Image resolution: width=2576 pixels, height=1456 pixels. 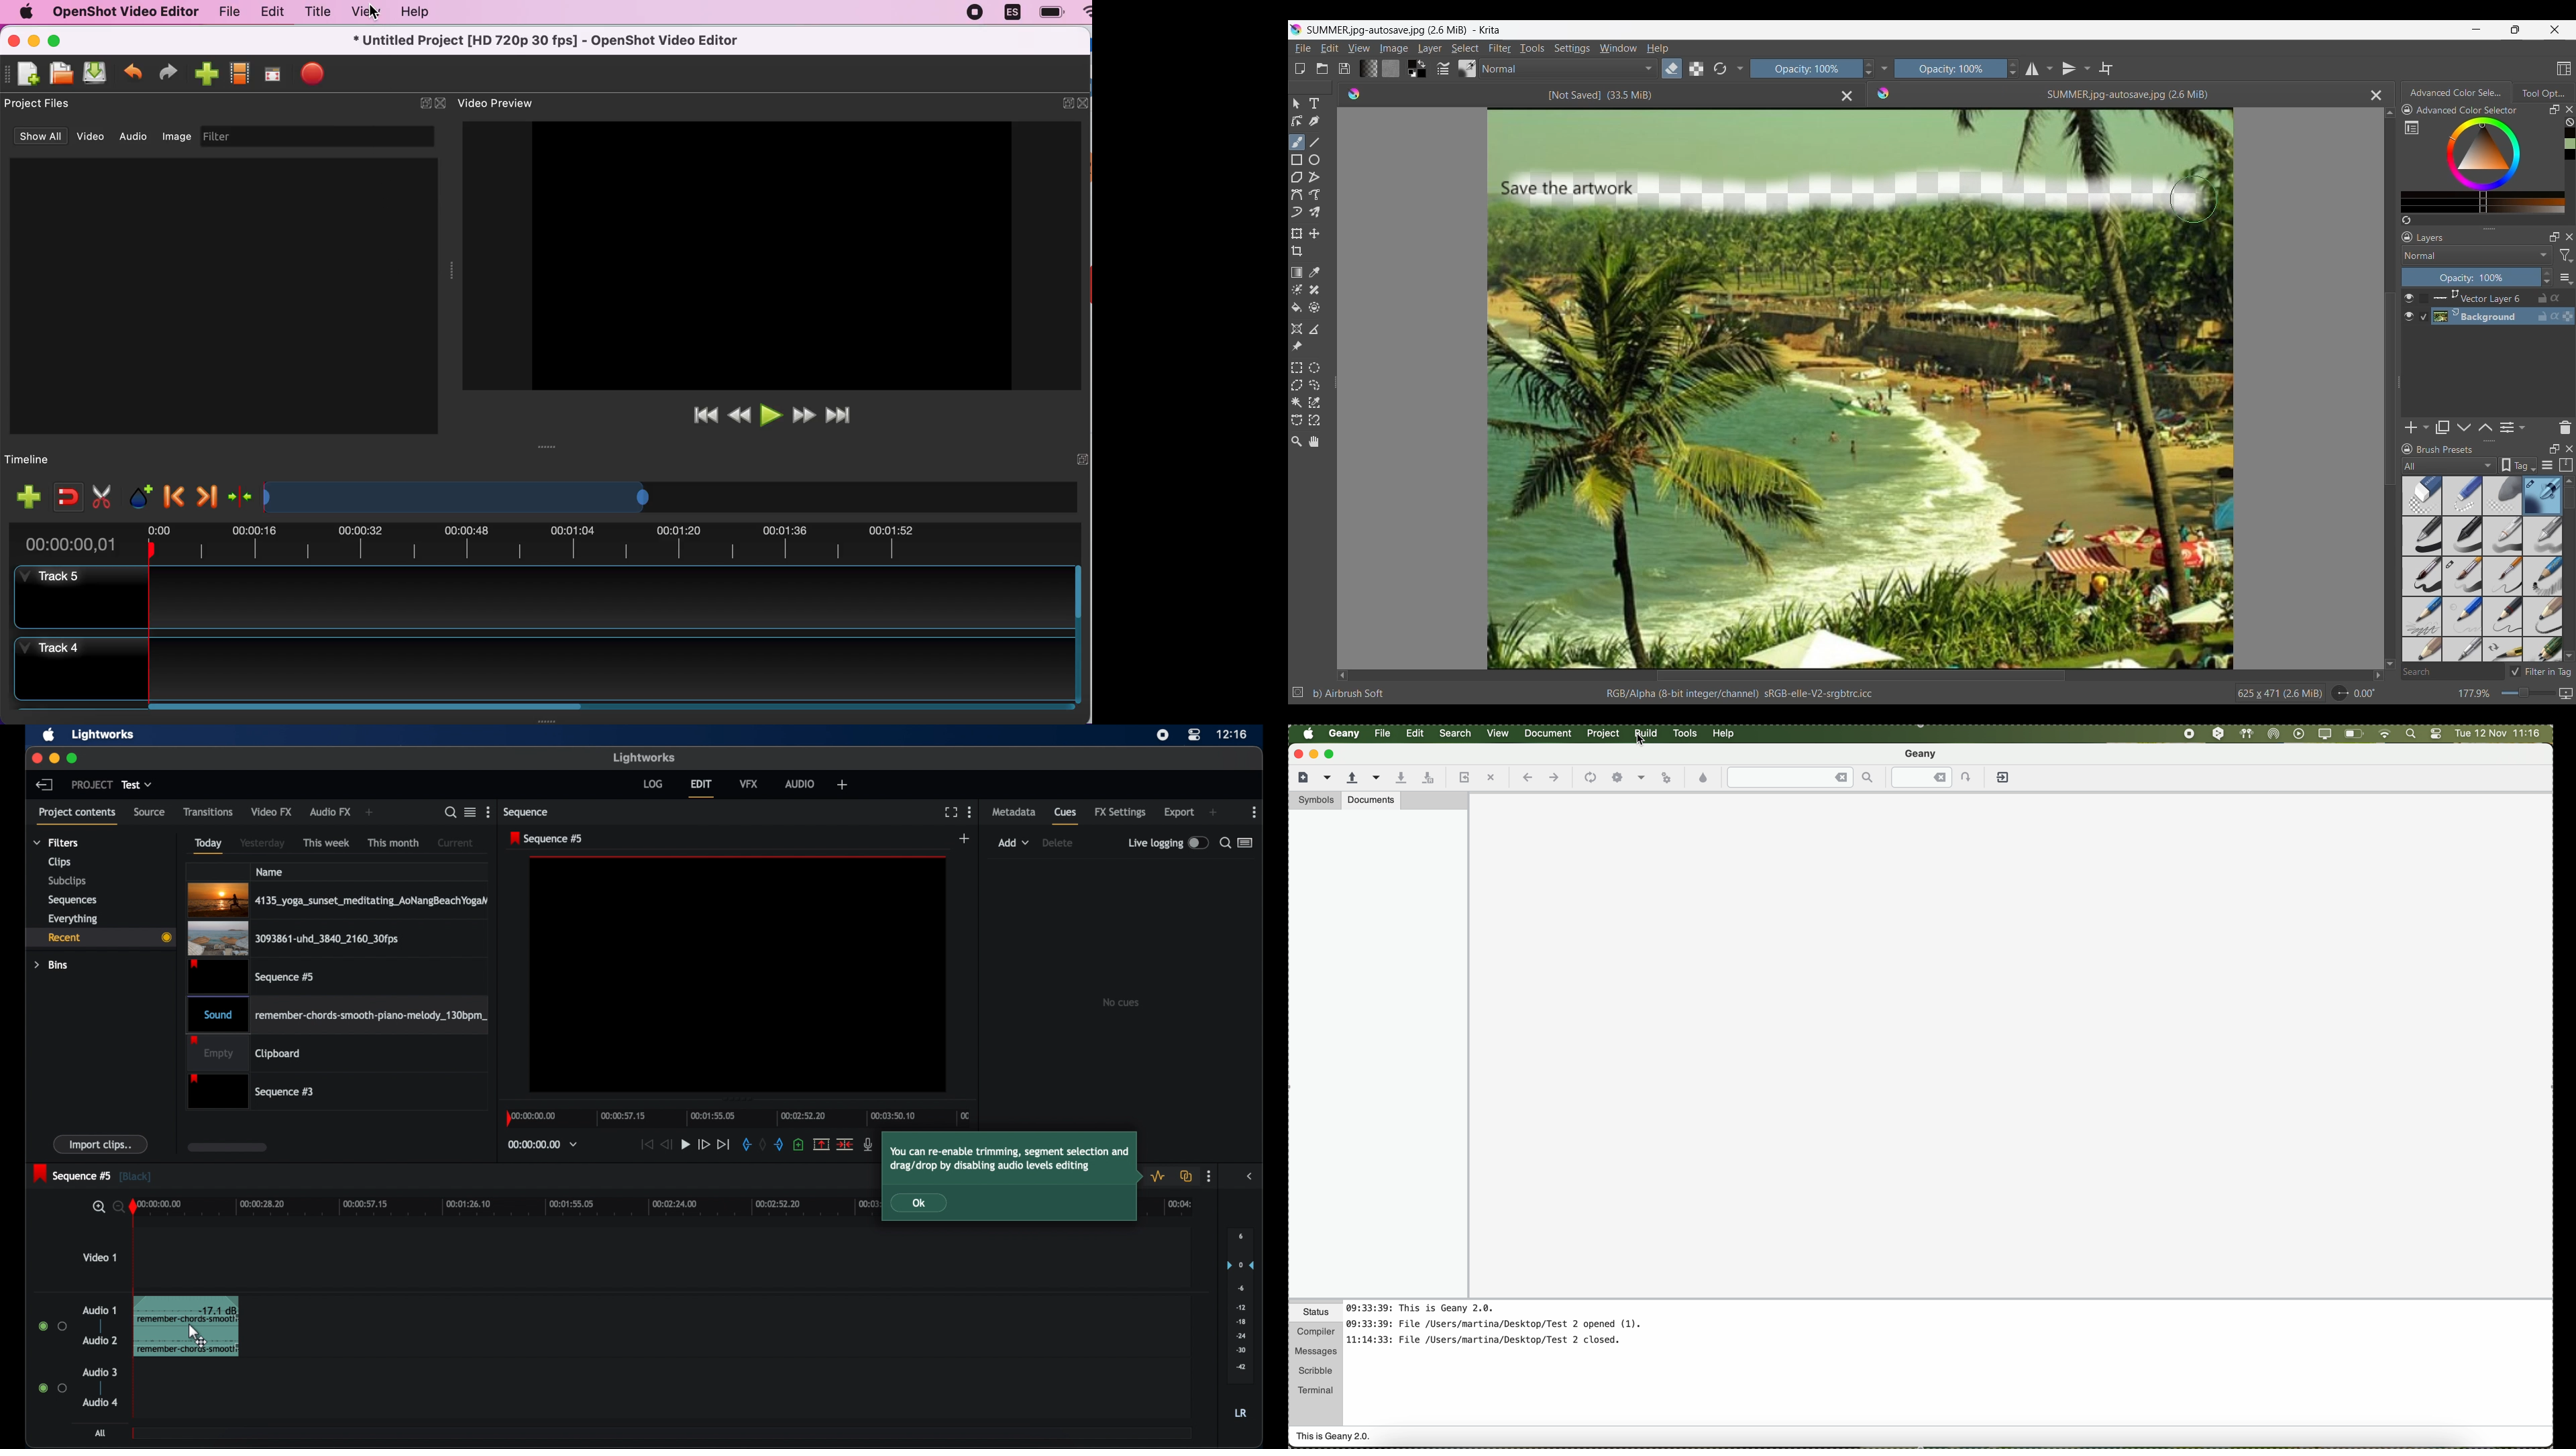 I want to click on video fx, so click(x=271, y=812).